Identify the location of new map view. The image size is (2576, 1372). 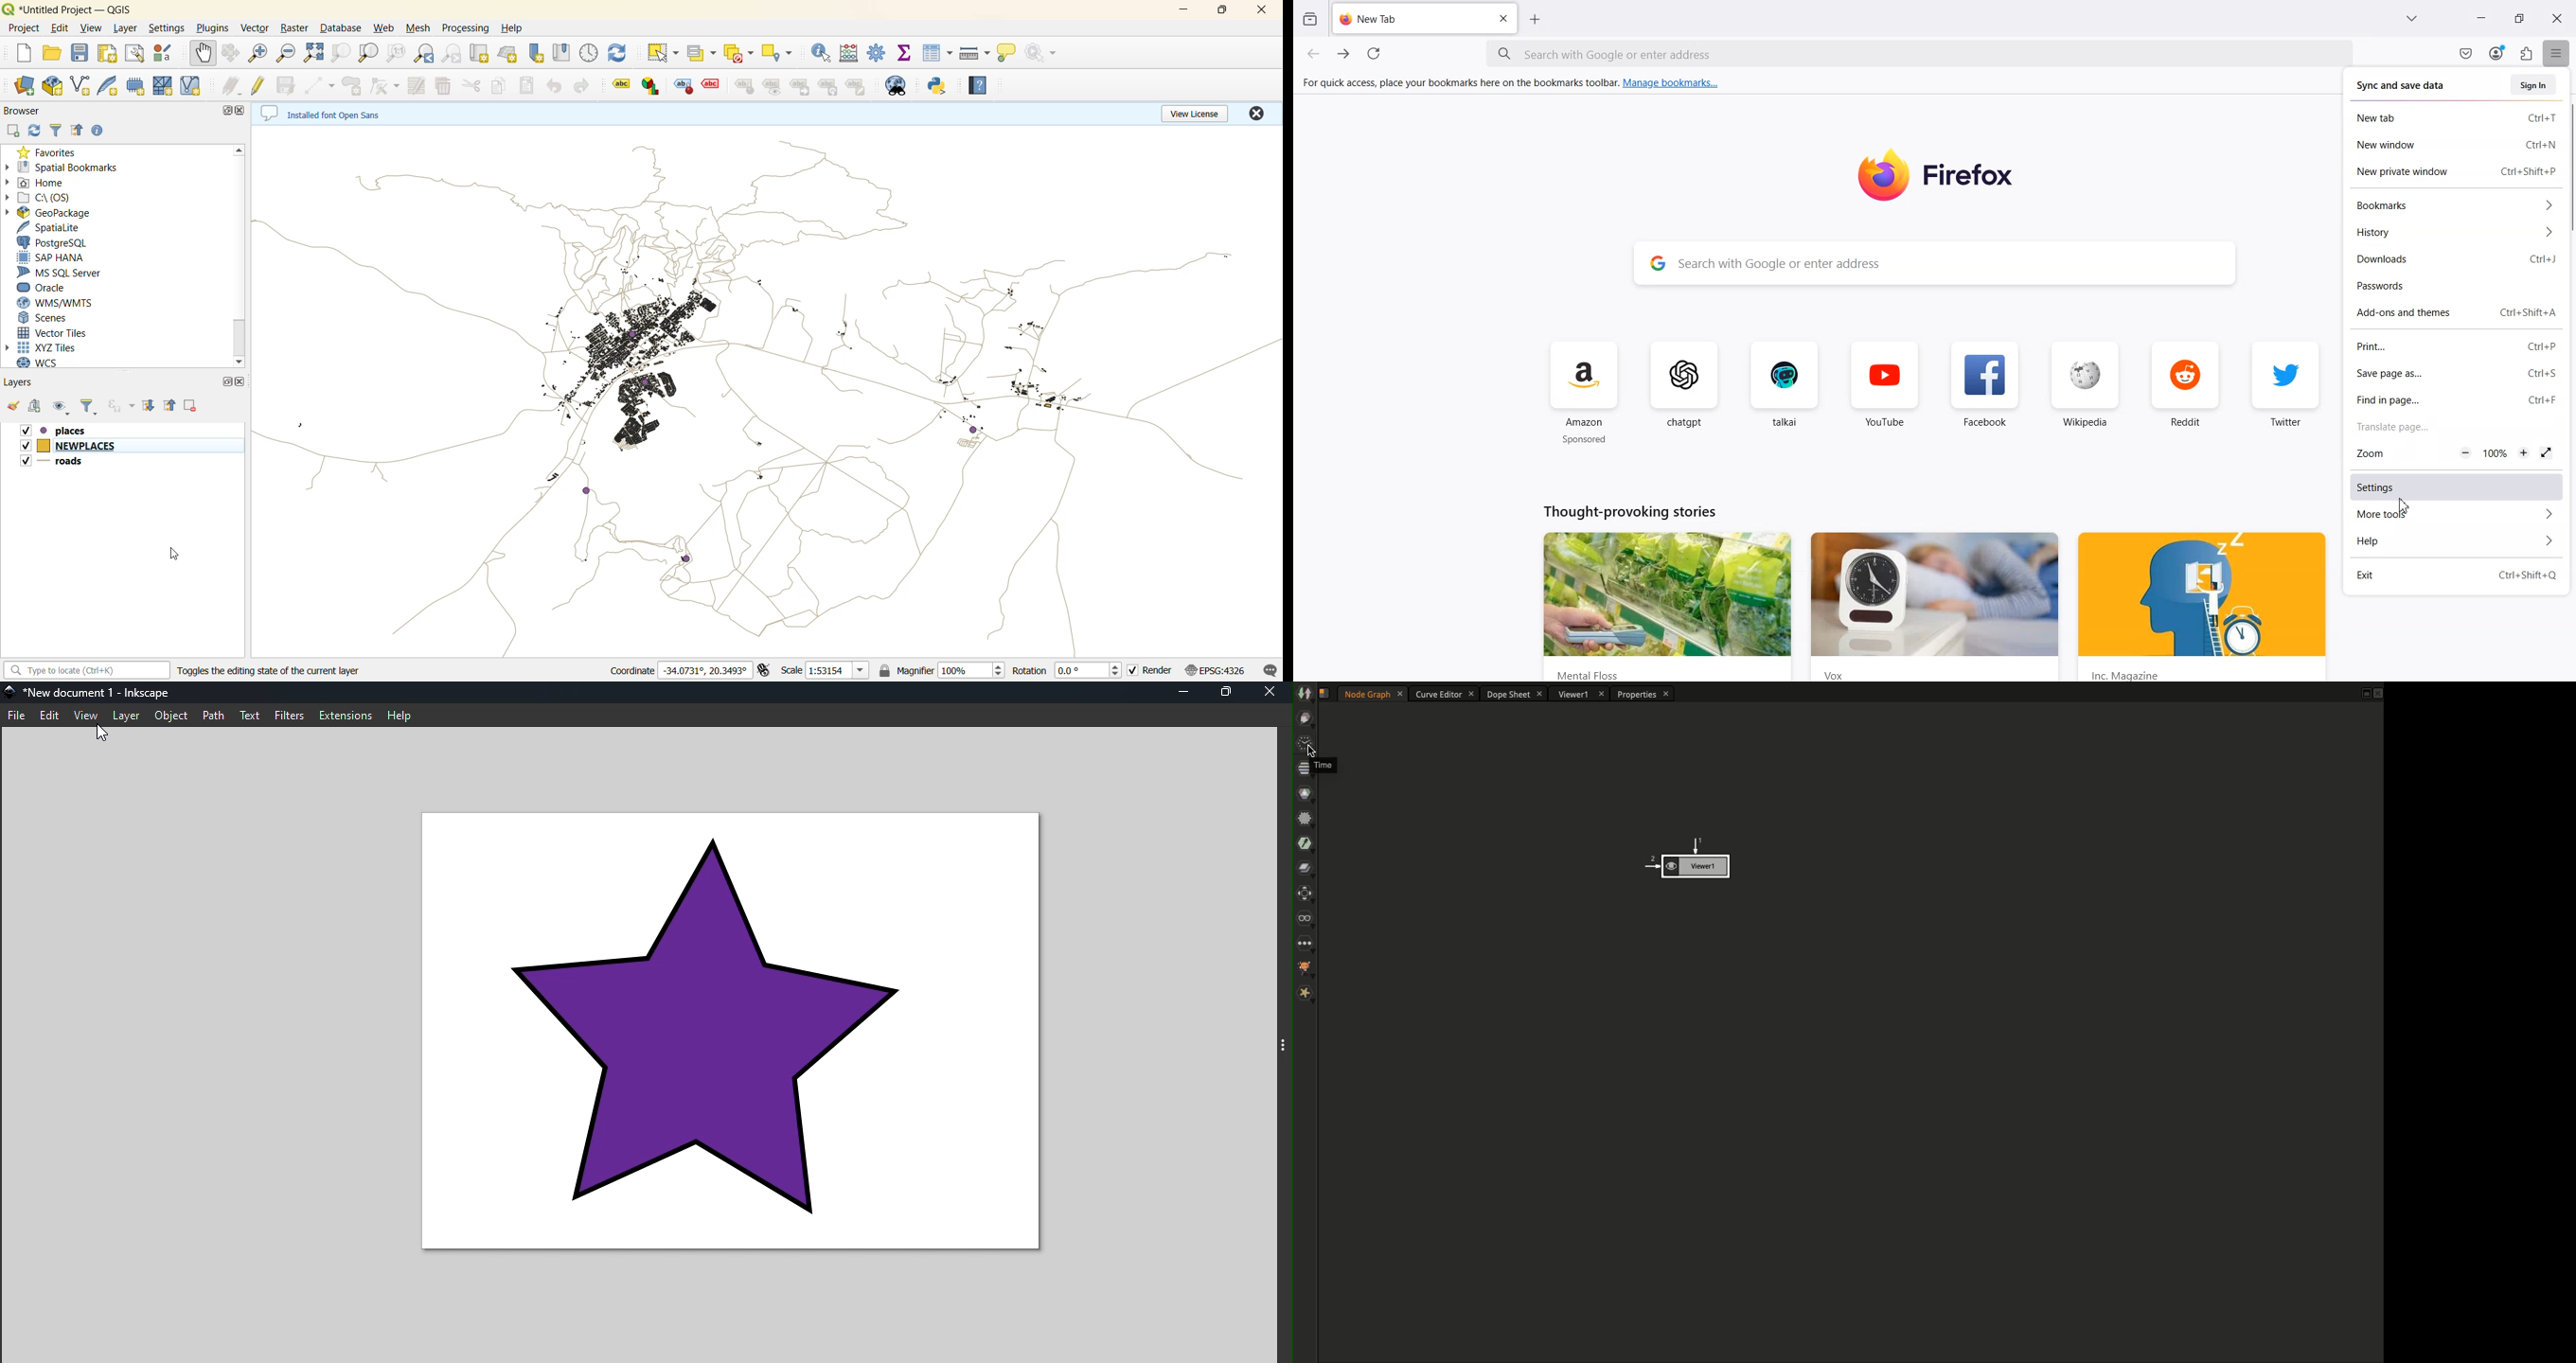
(482, 54).